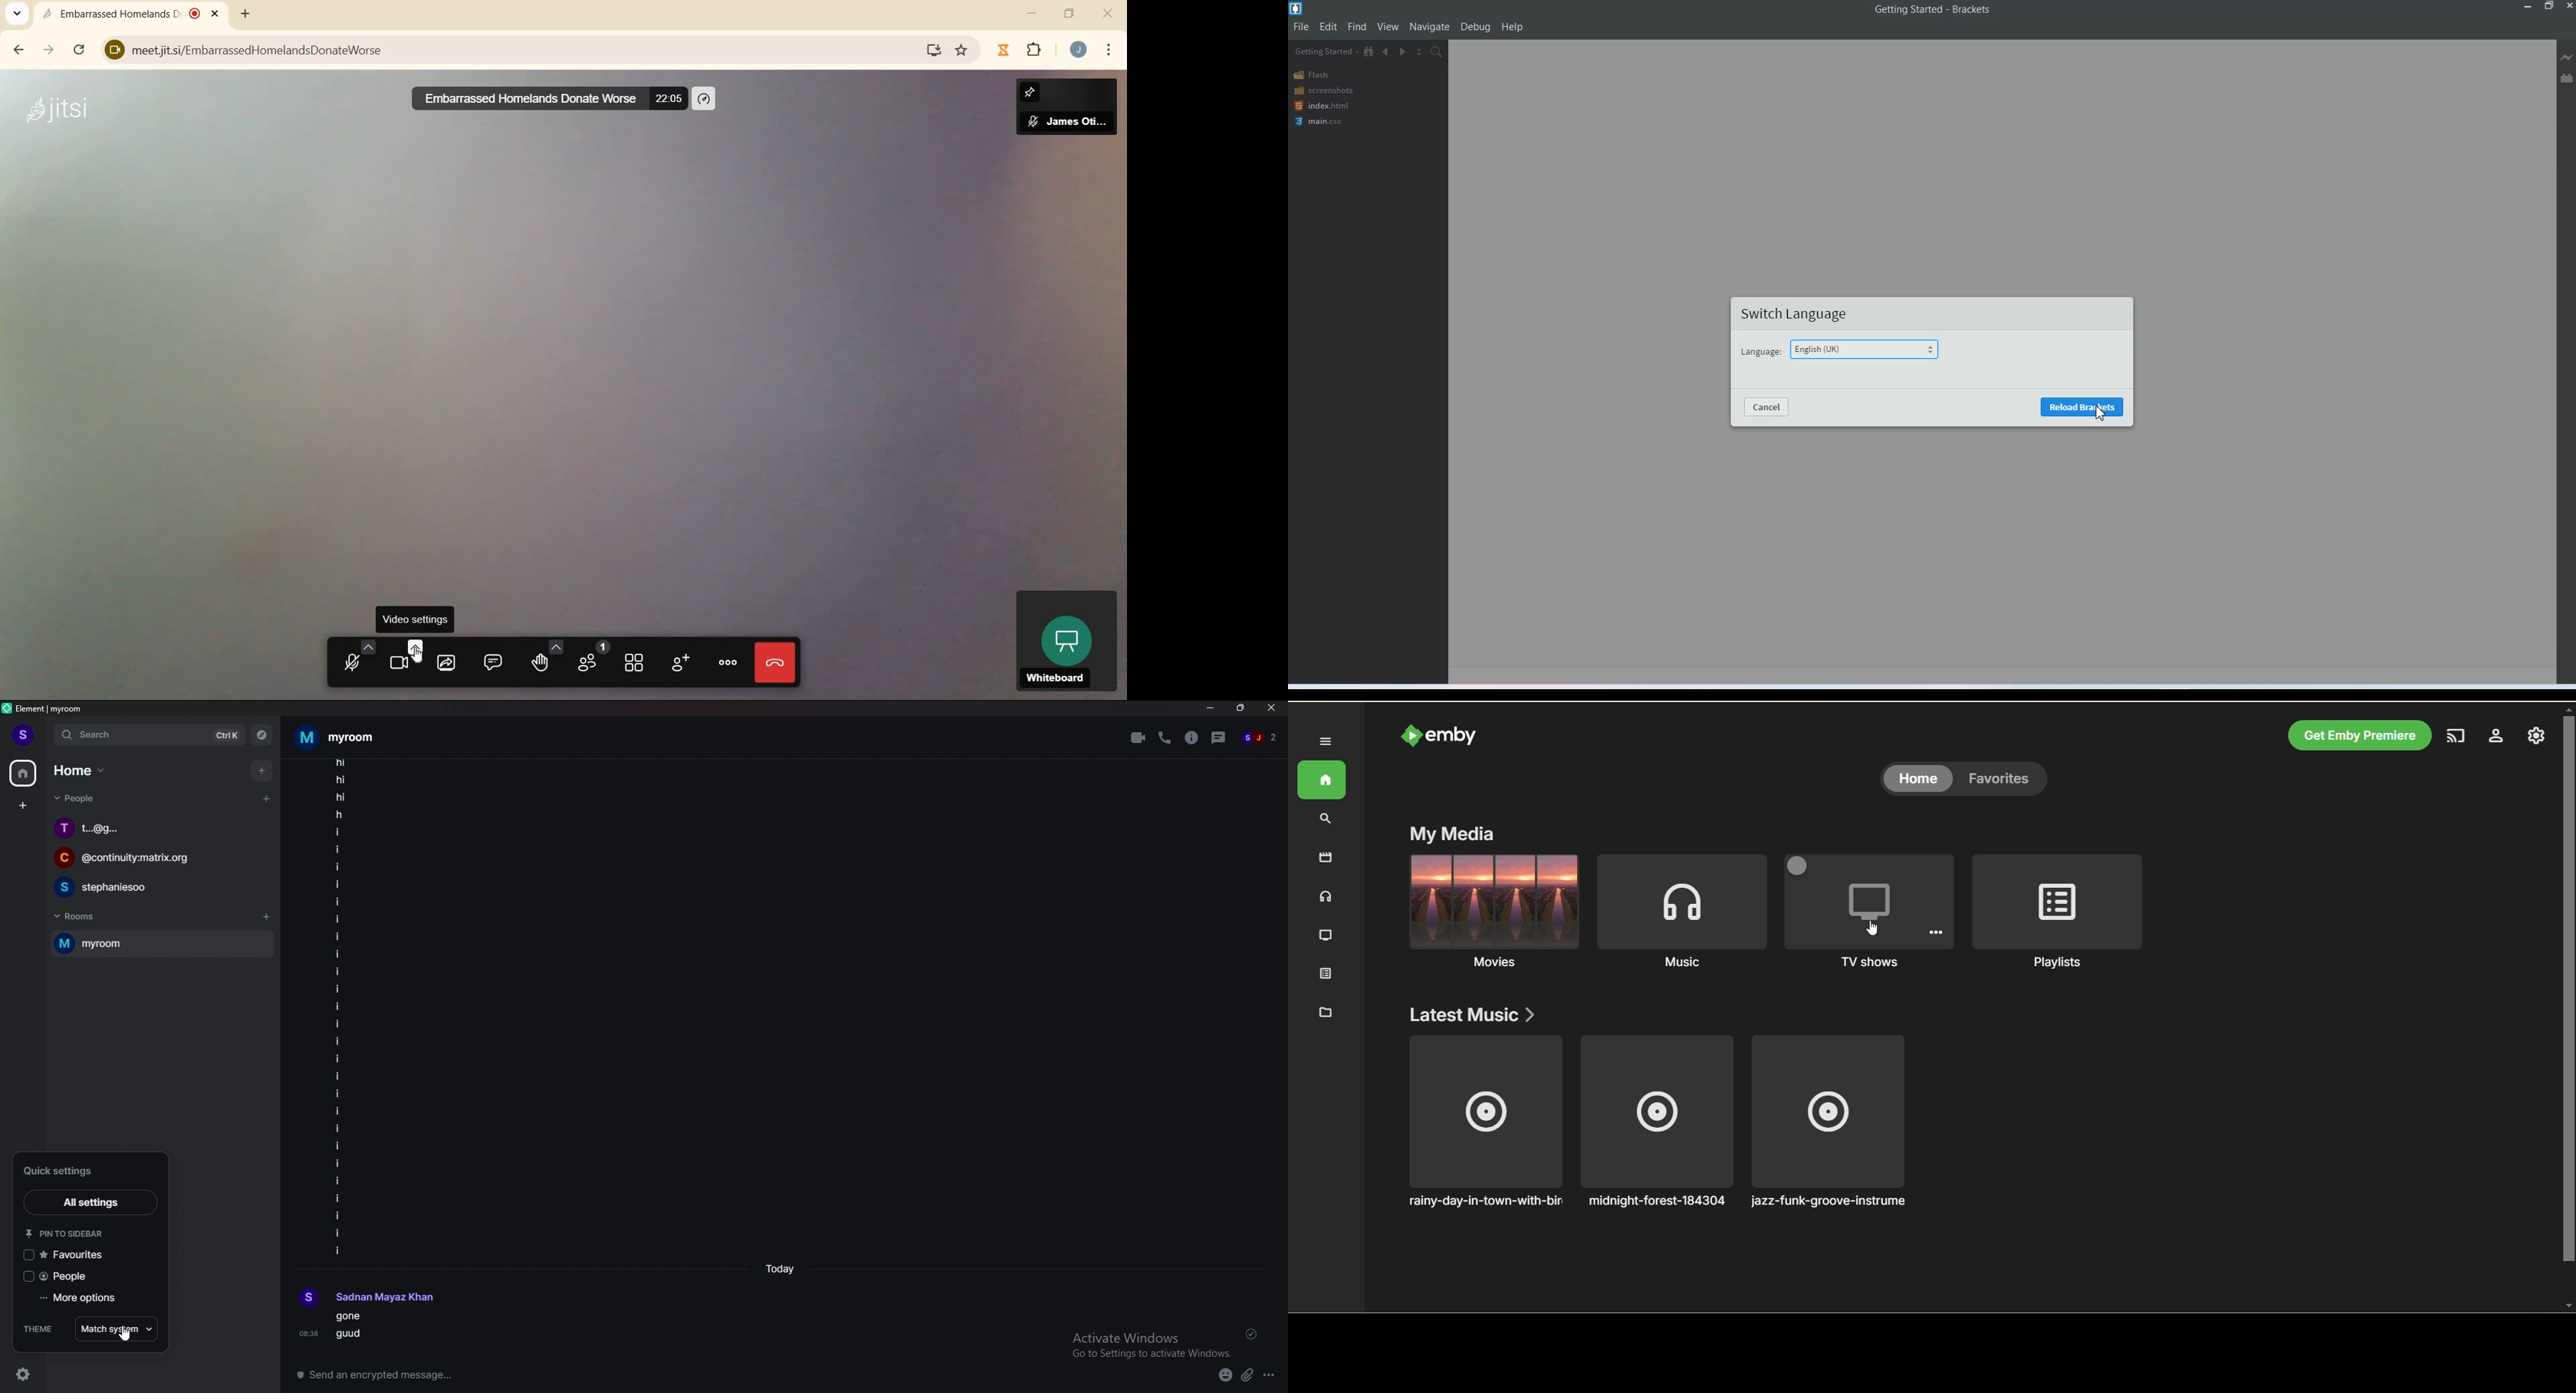 The height and width of the screenshot is (1400, 2576). What do you see at coordinates (2498, 736) in the screenshot?
I see `settings` at bounding box center [2498, 736].